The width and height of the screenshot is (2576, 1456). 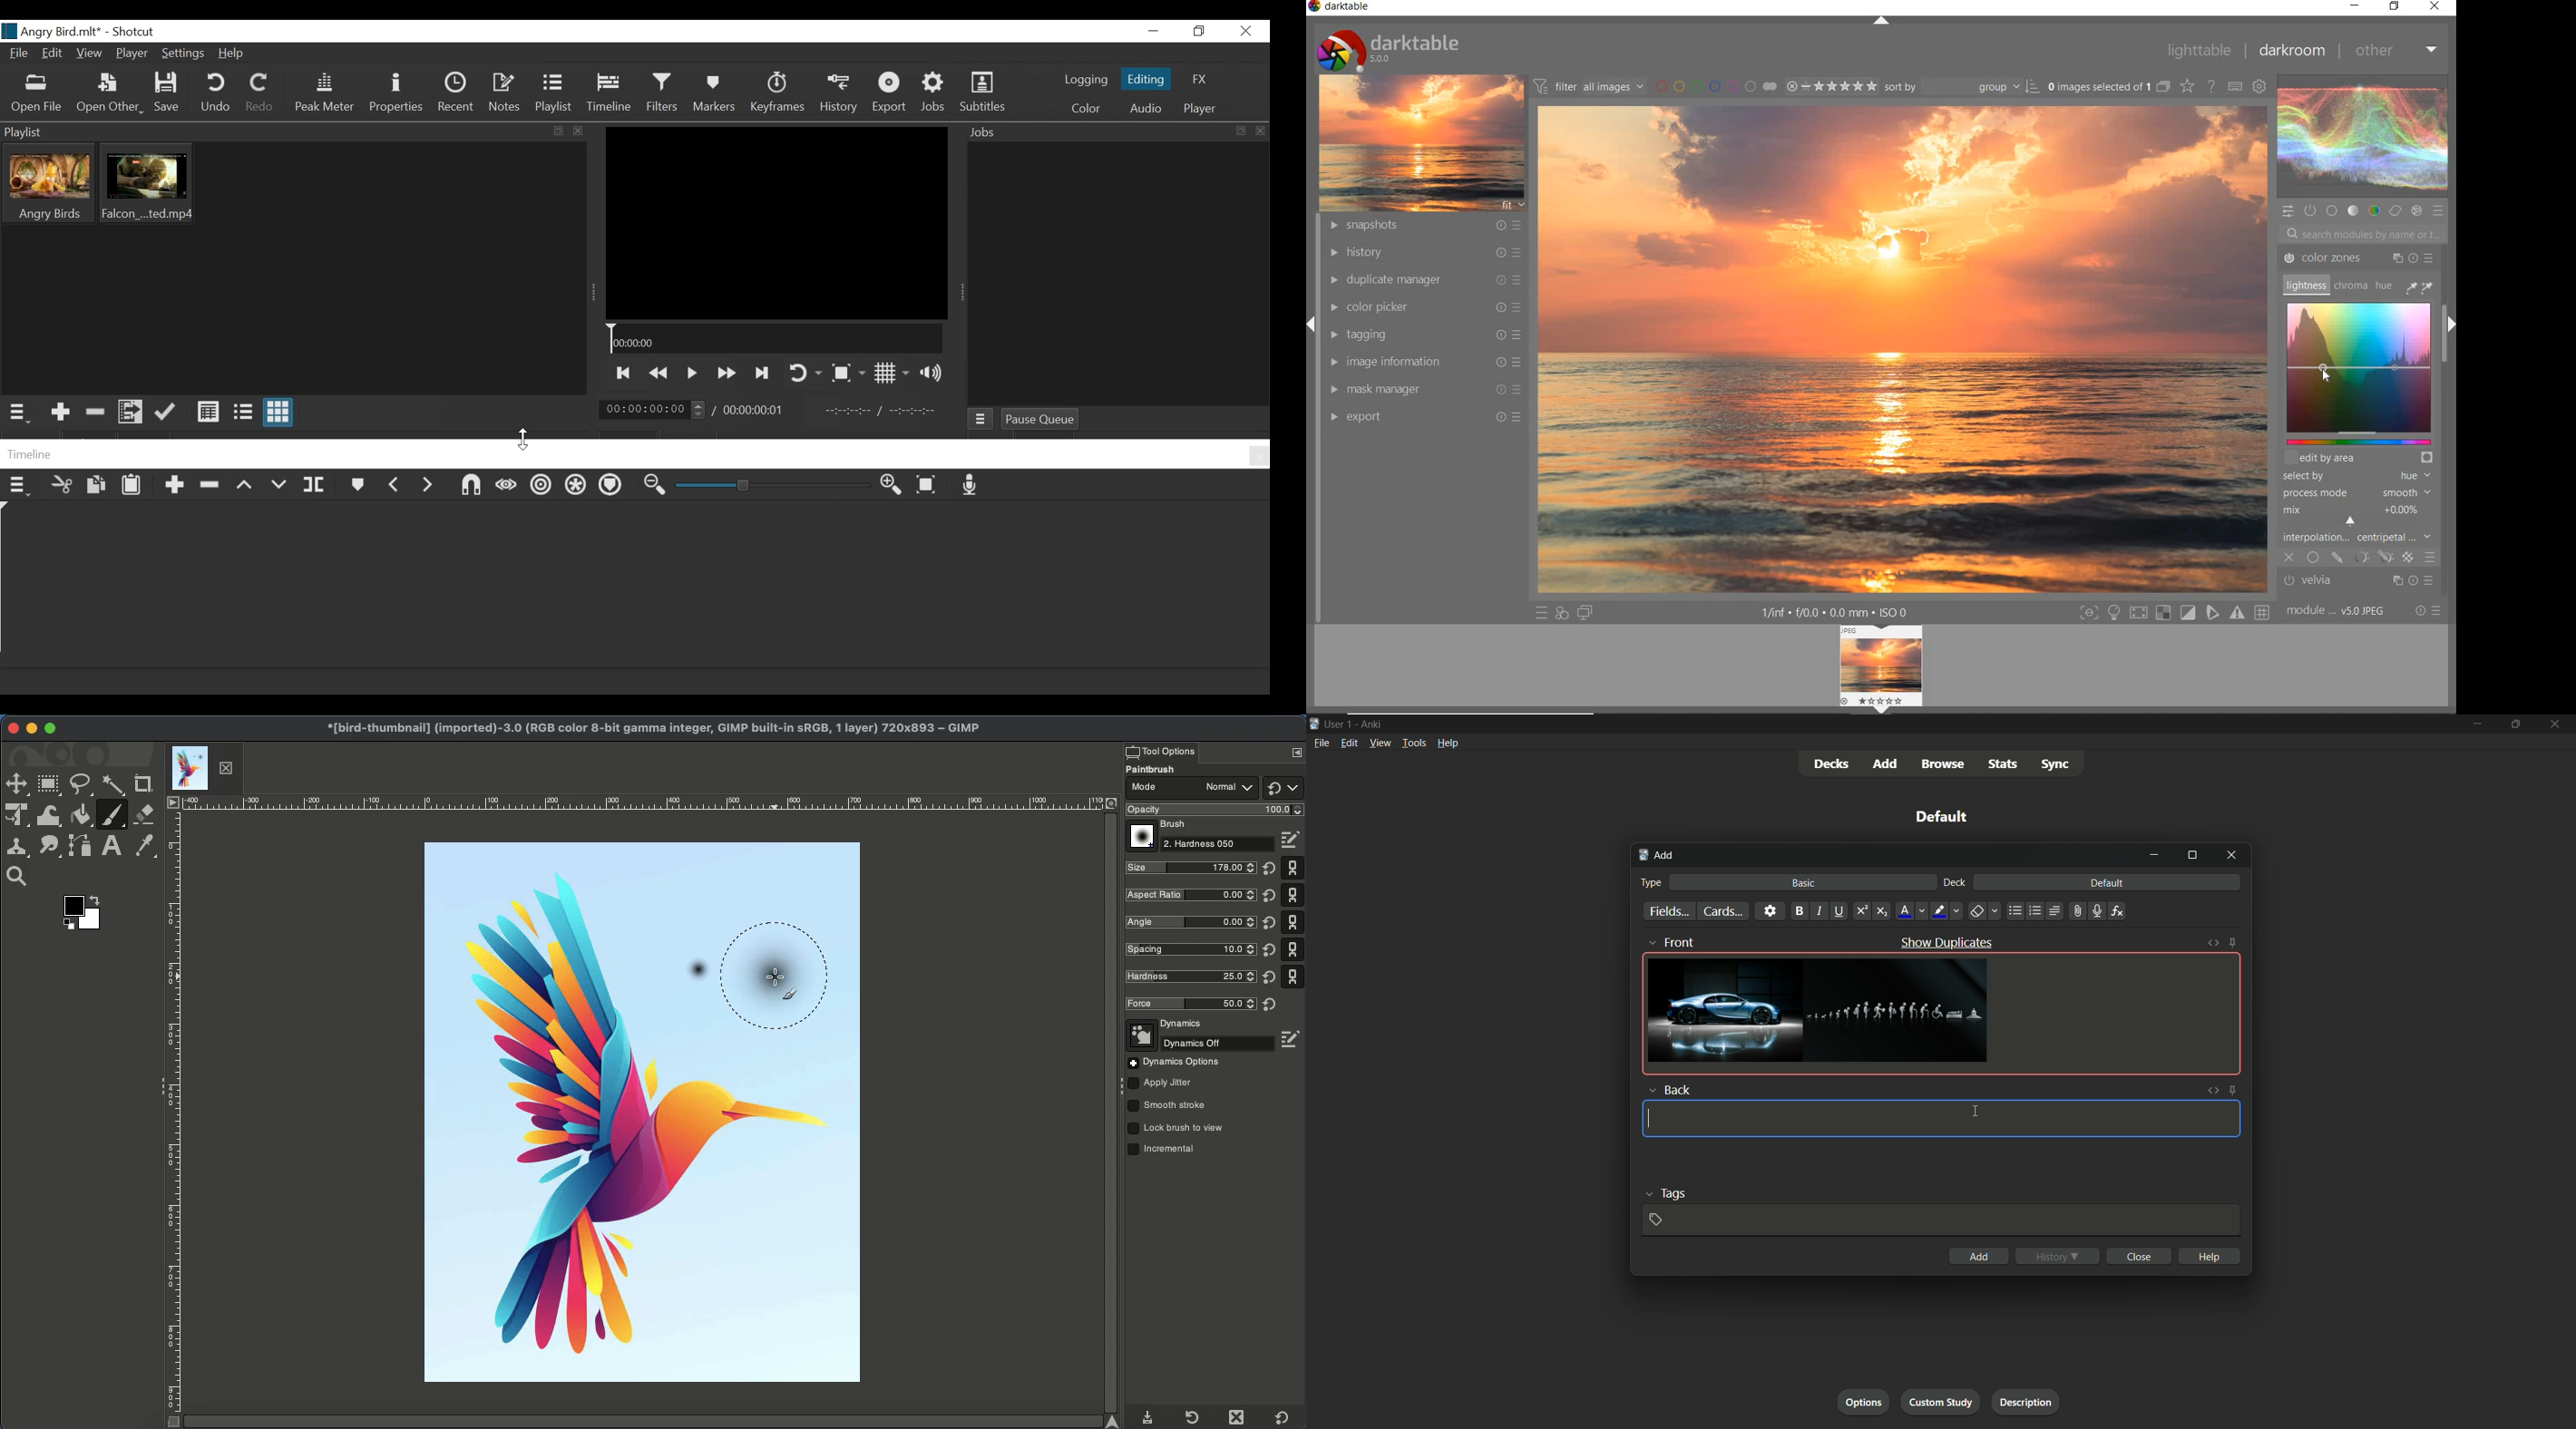 I want to click on add, so click(x=1656, y=855).